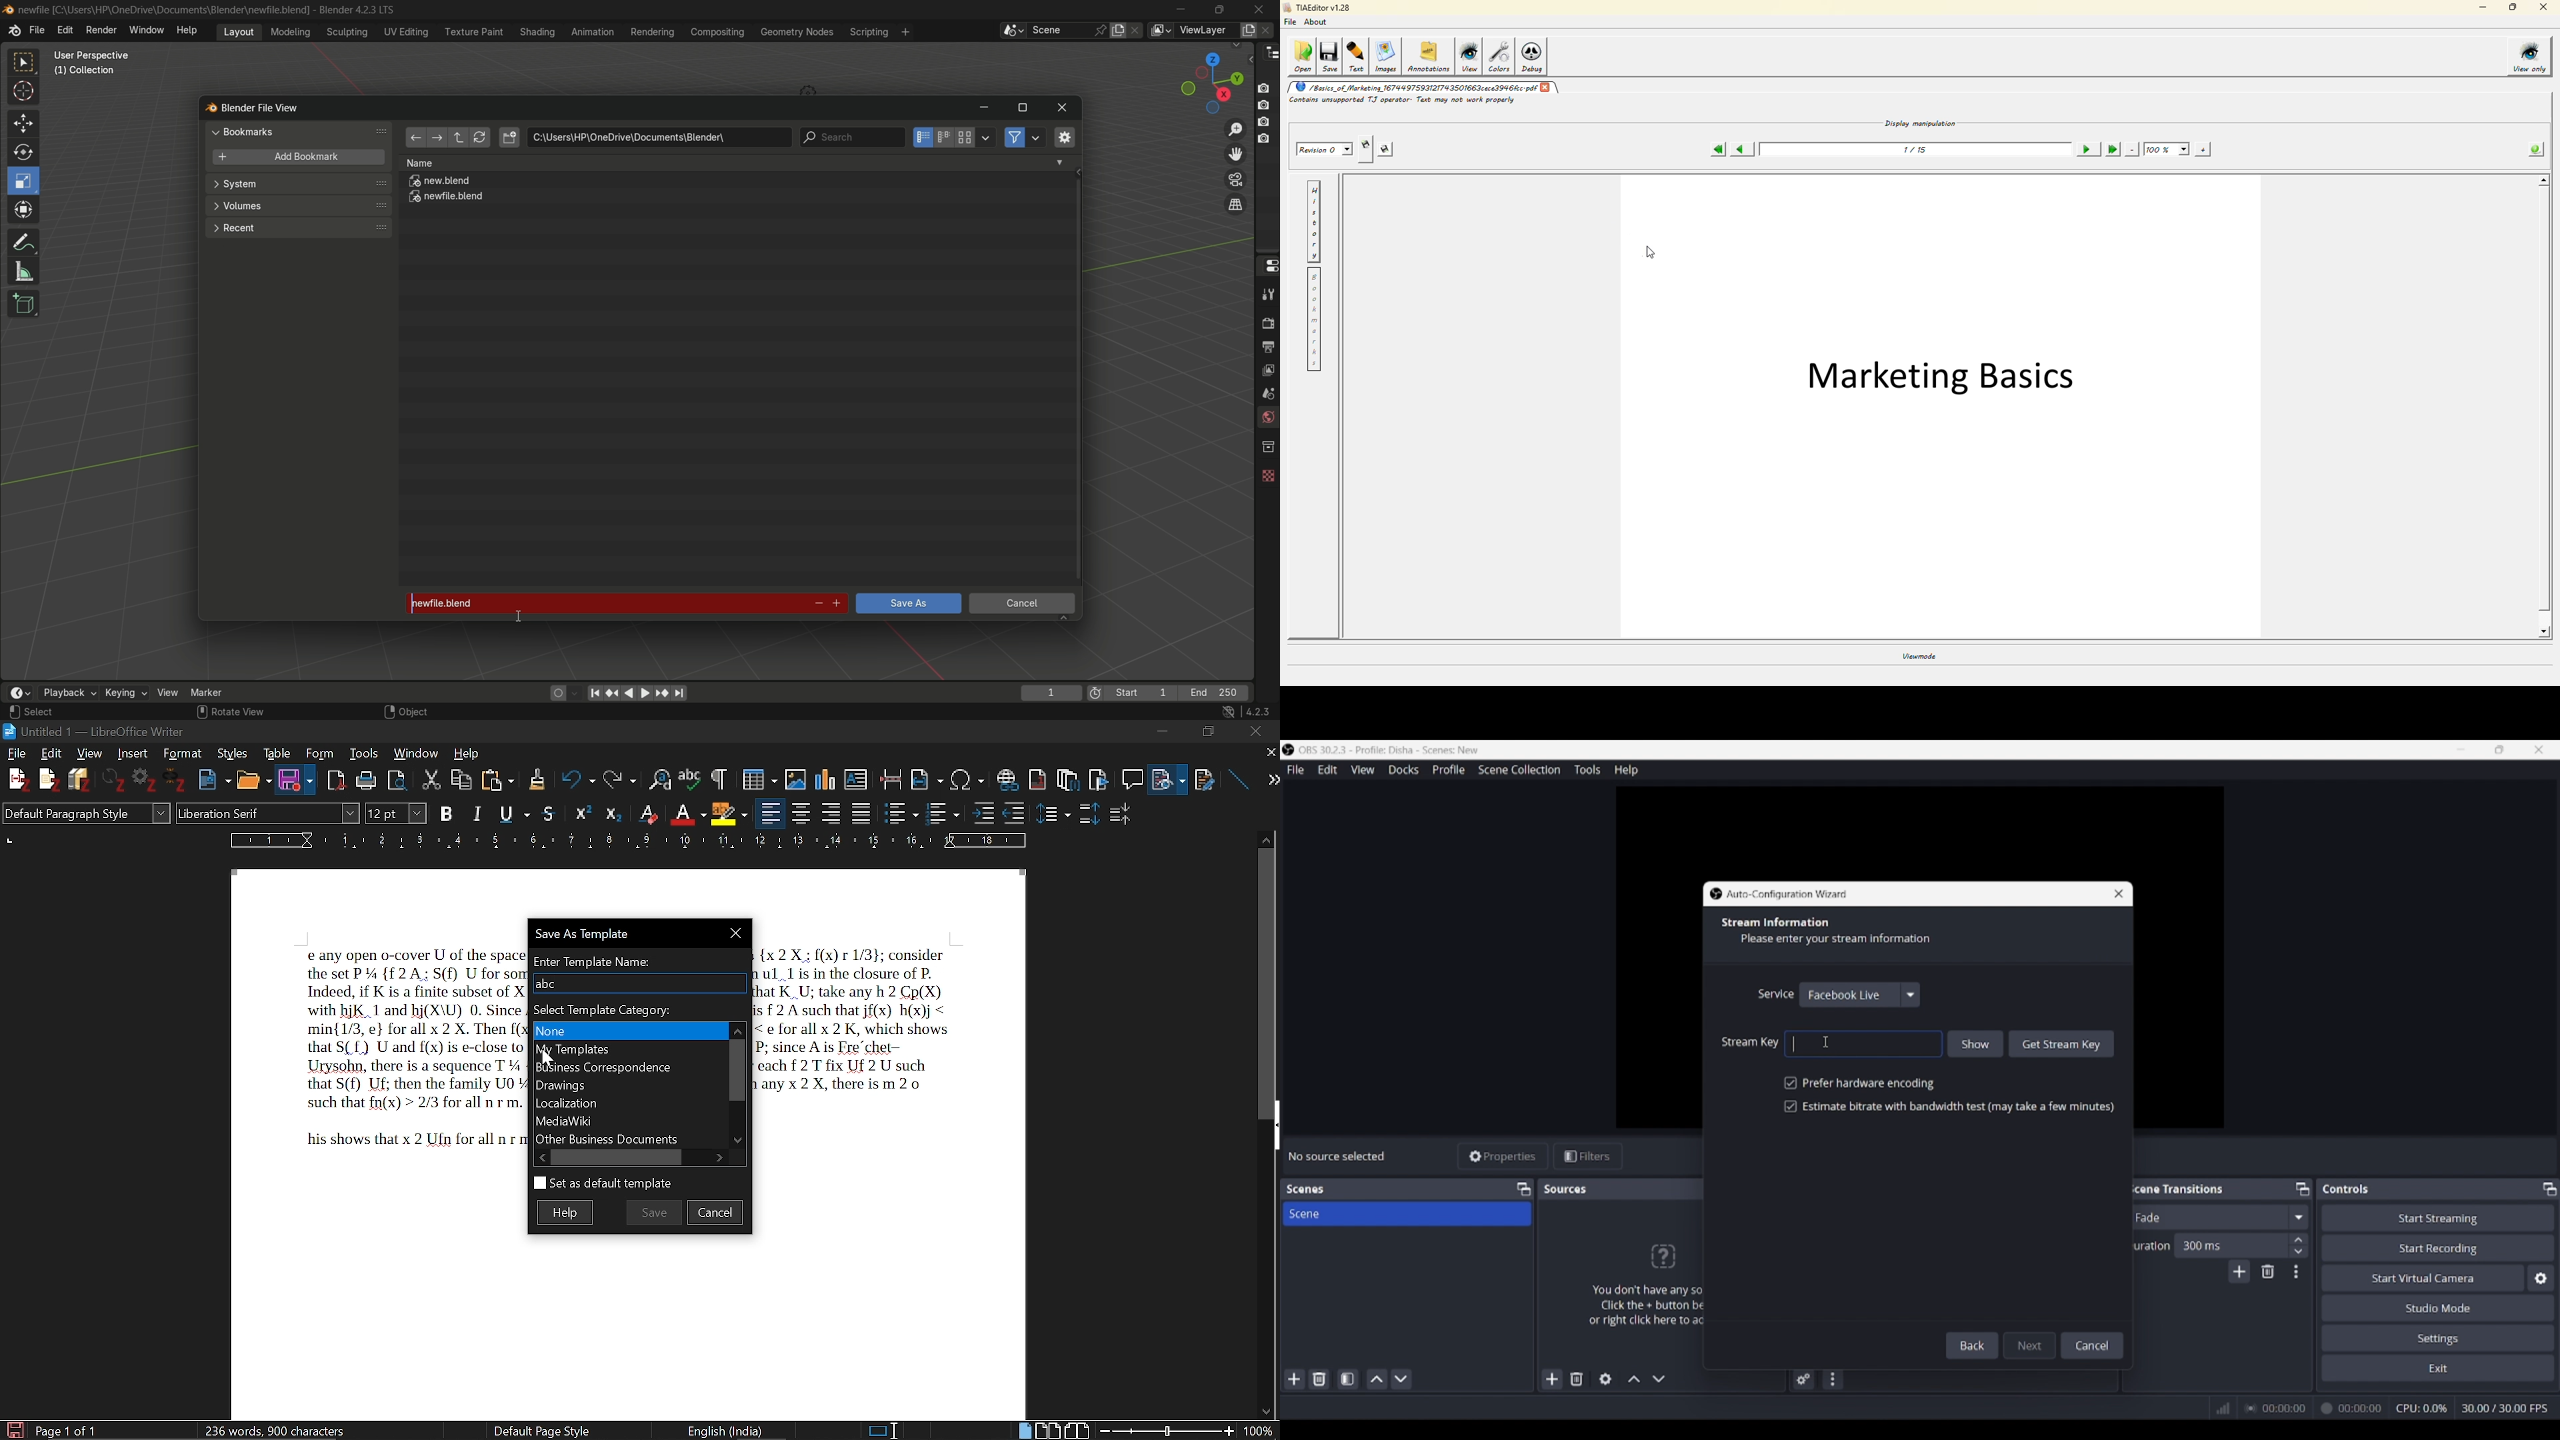  Describe the element at coordinates (555, 692) in the screenshot. I see `auto keying` at that location.